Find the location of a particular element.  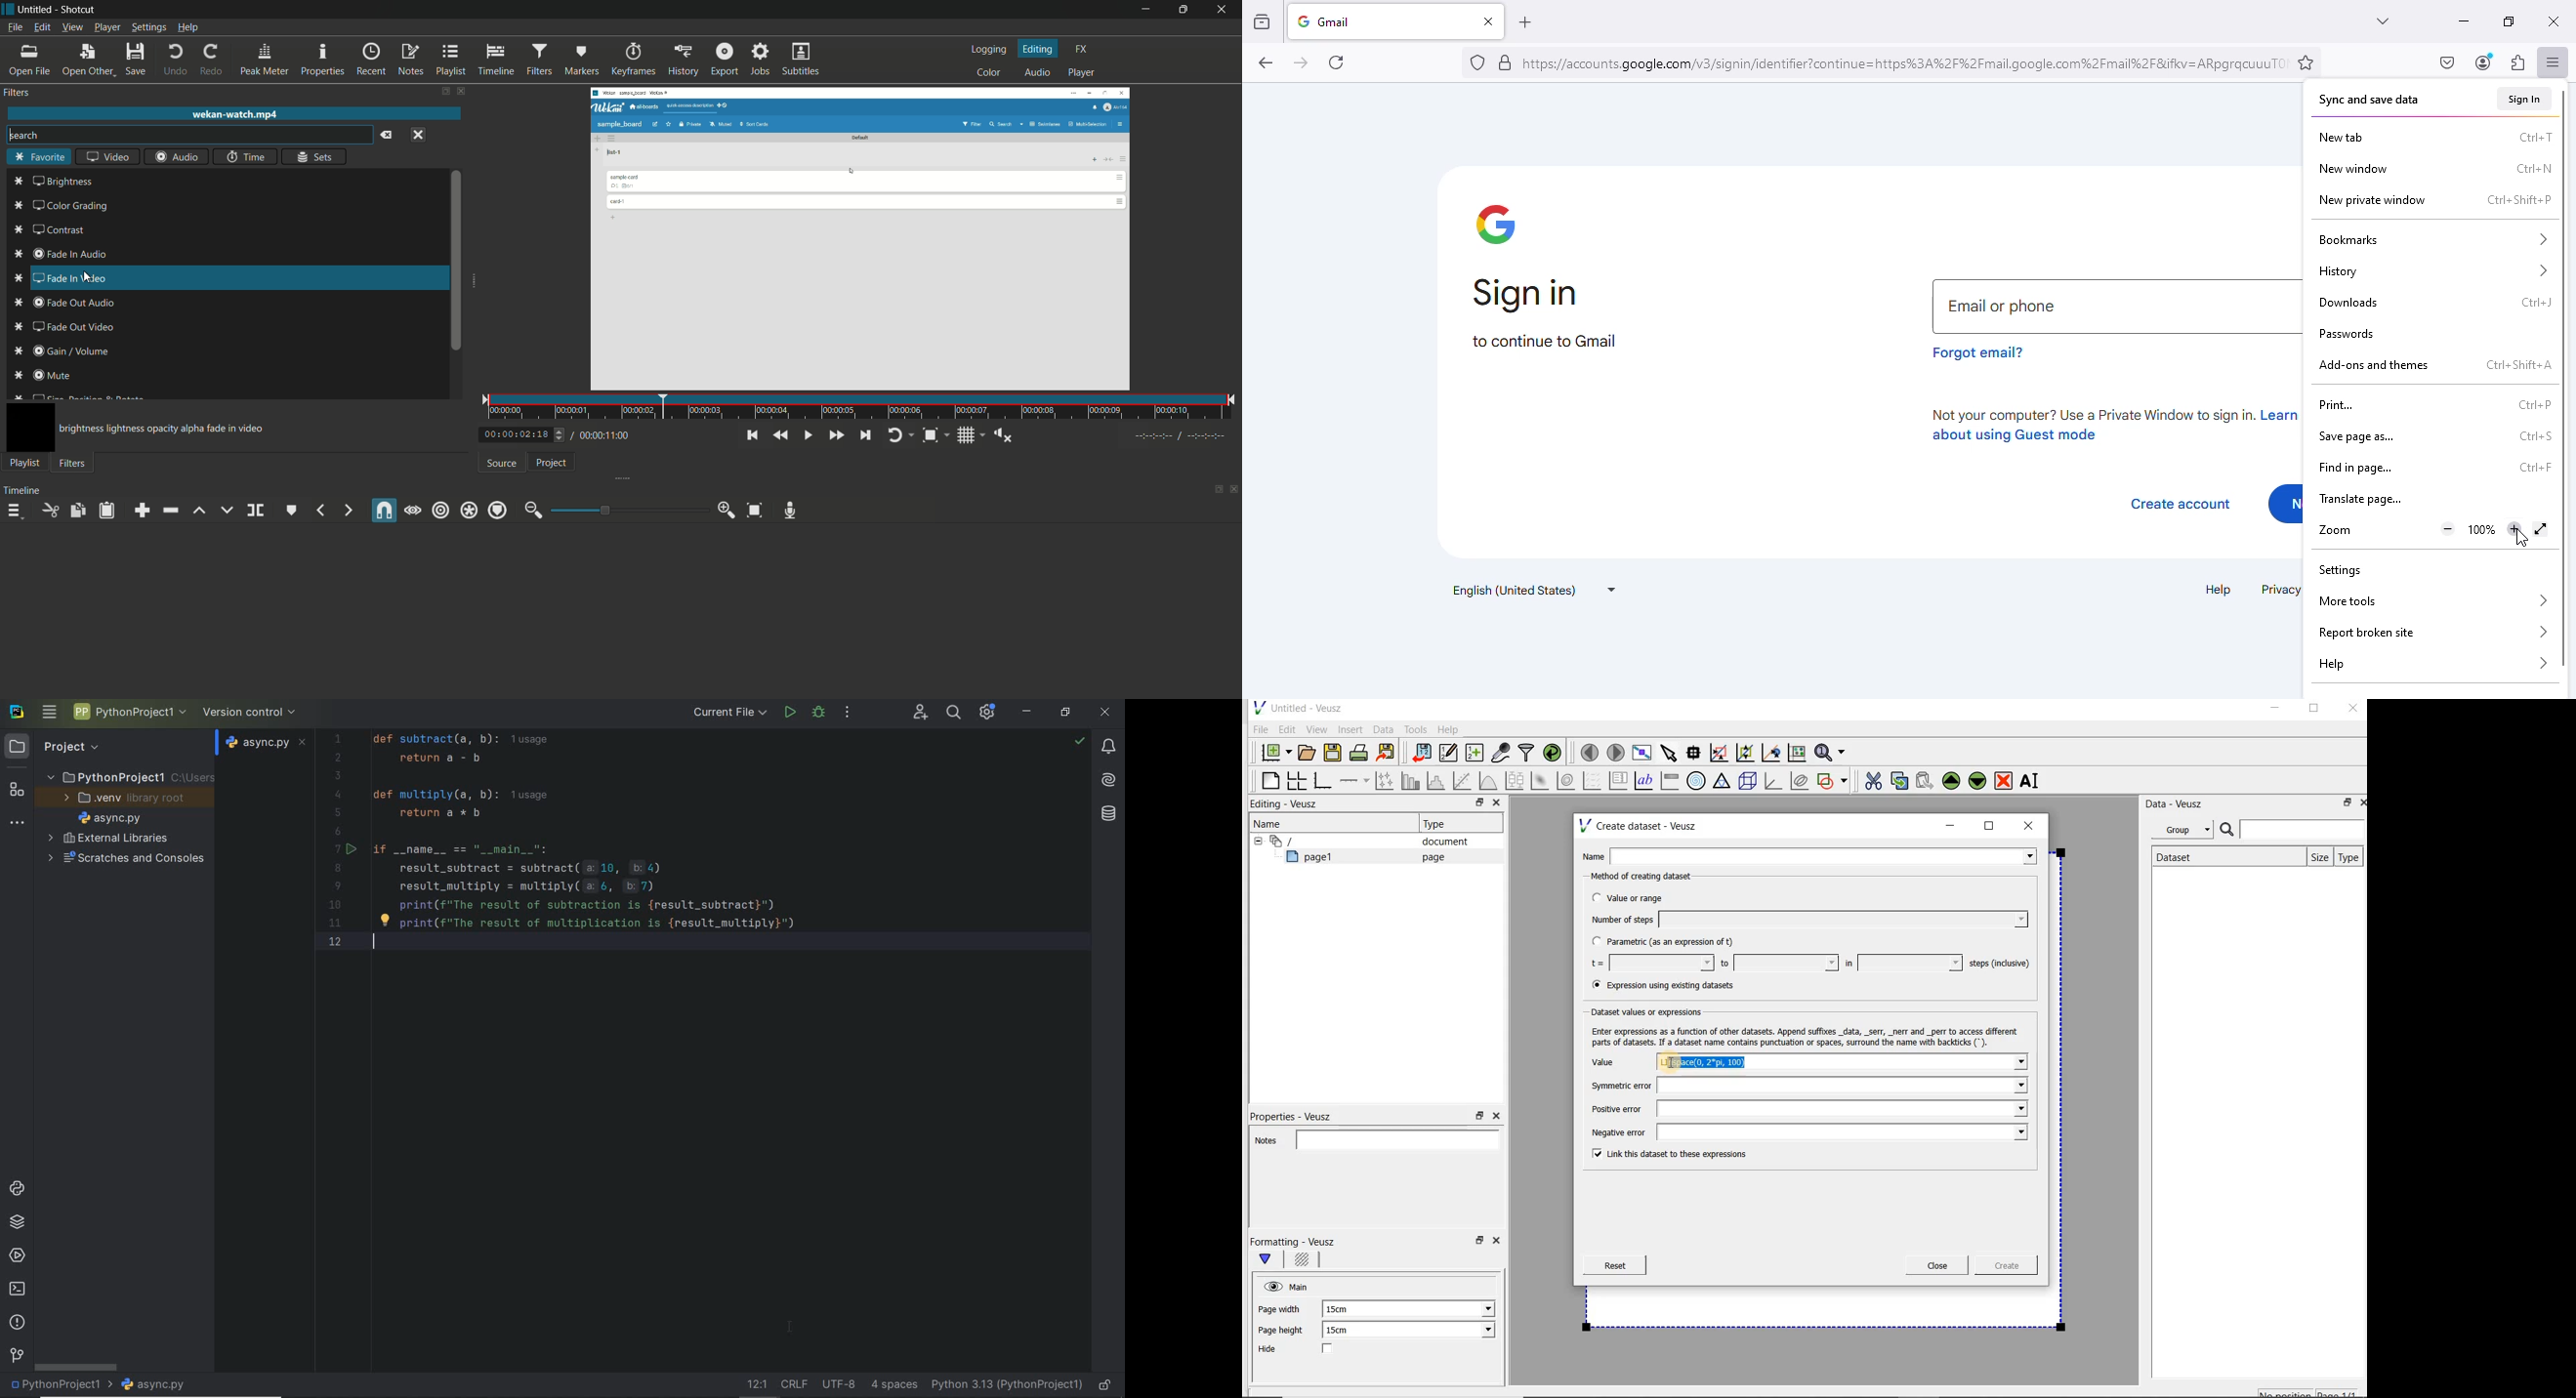

playlist is located at coordinates (450, 60).